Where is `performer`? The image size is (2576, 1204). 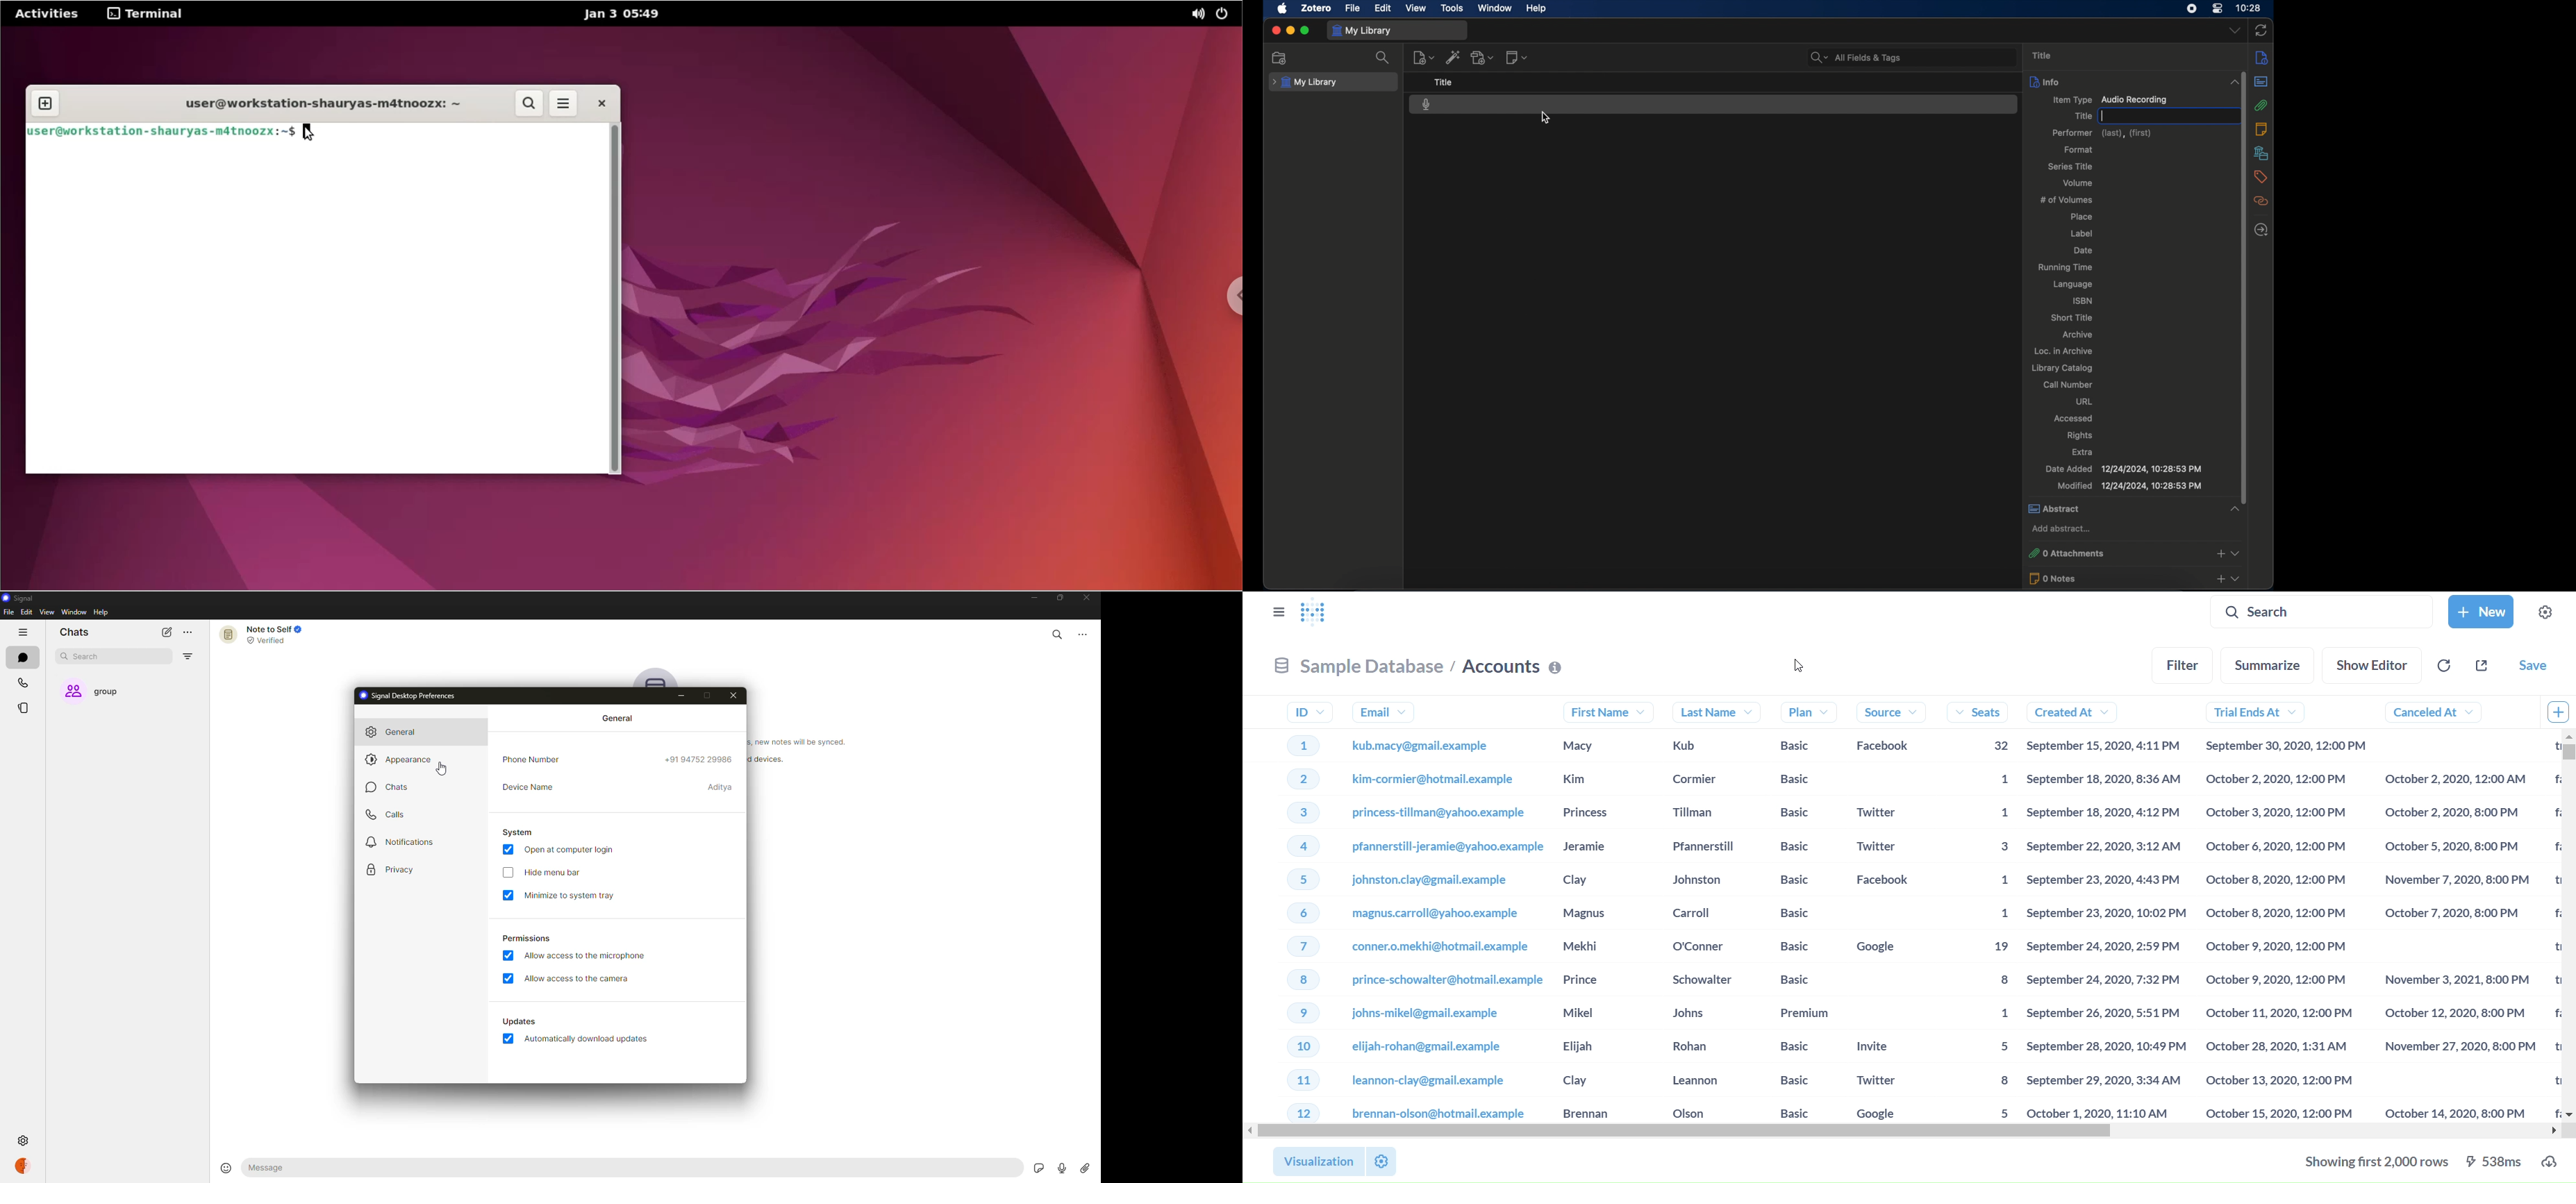 performer is located at coordinates (2103, 133).